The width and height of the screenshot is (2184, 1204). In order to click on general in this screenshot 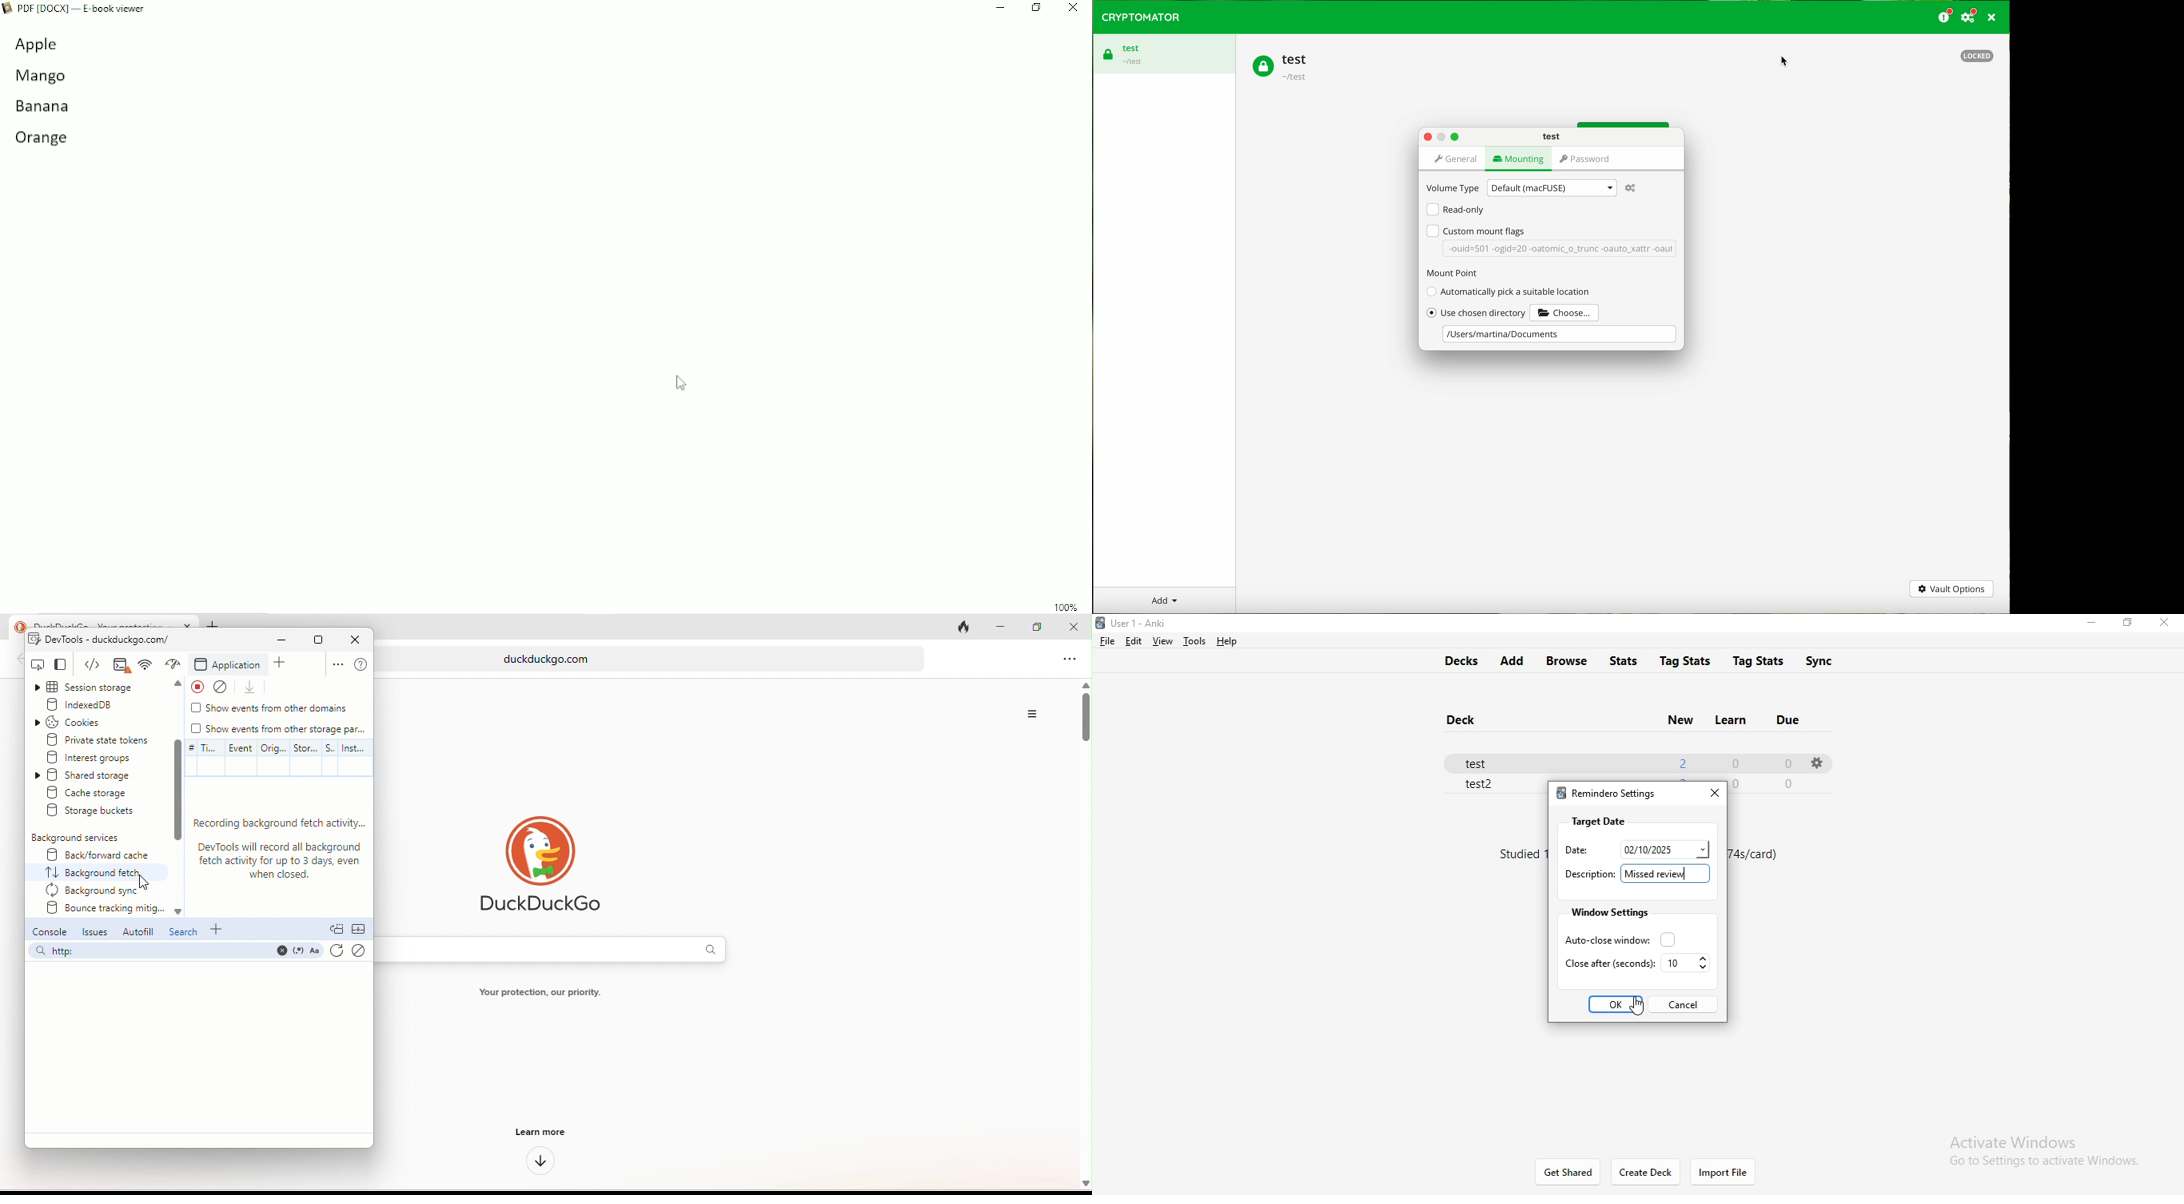, I will do `click(1456, 161)`.